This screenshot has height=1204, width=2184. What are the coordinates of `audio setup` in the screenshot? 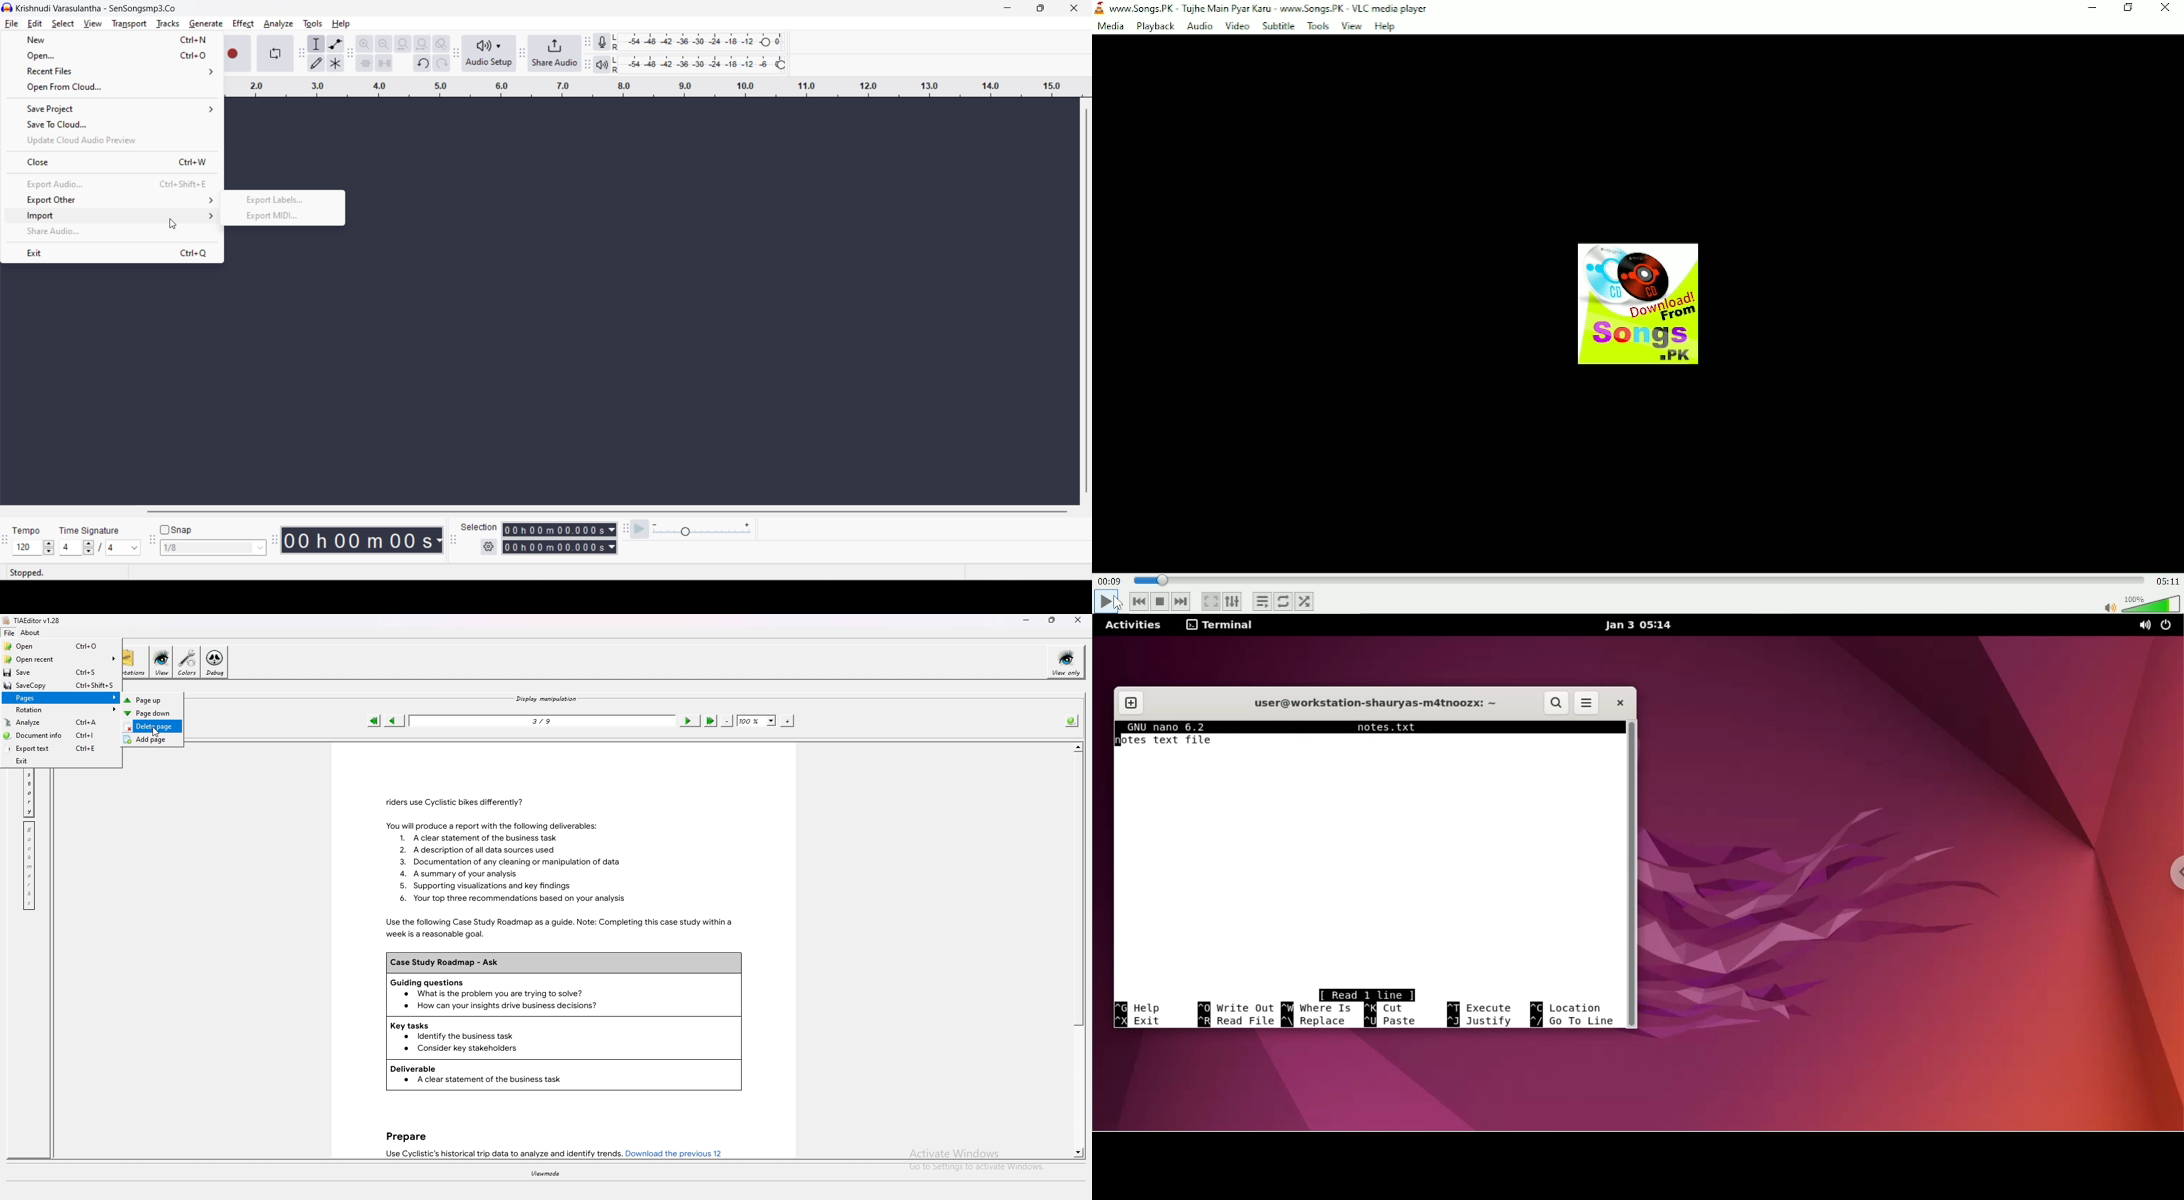 It's located at (489, 54).